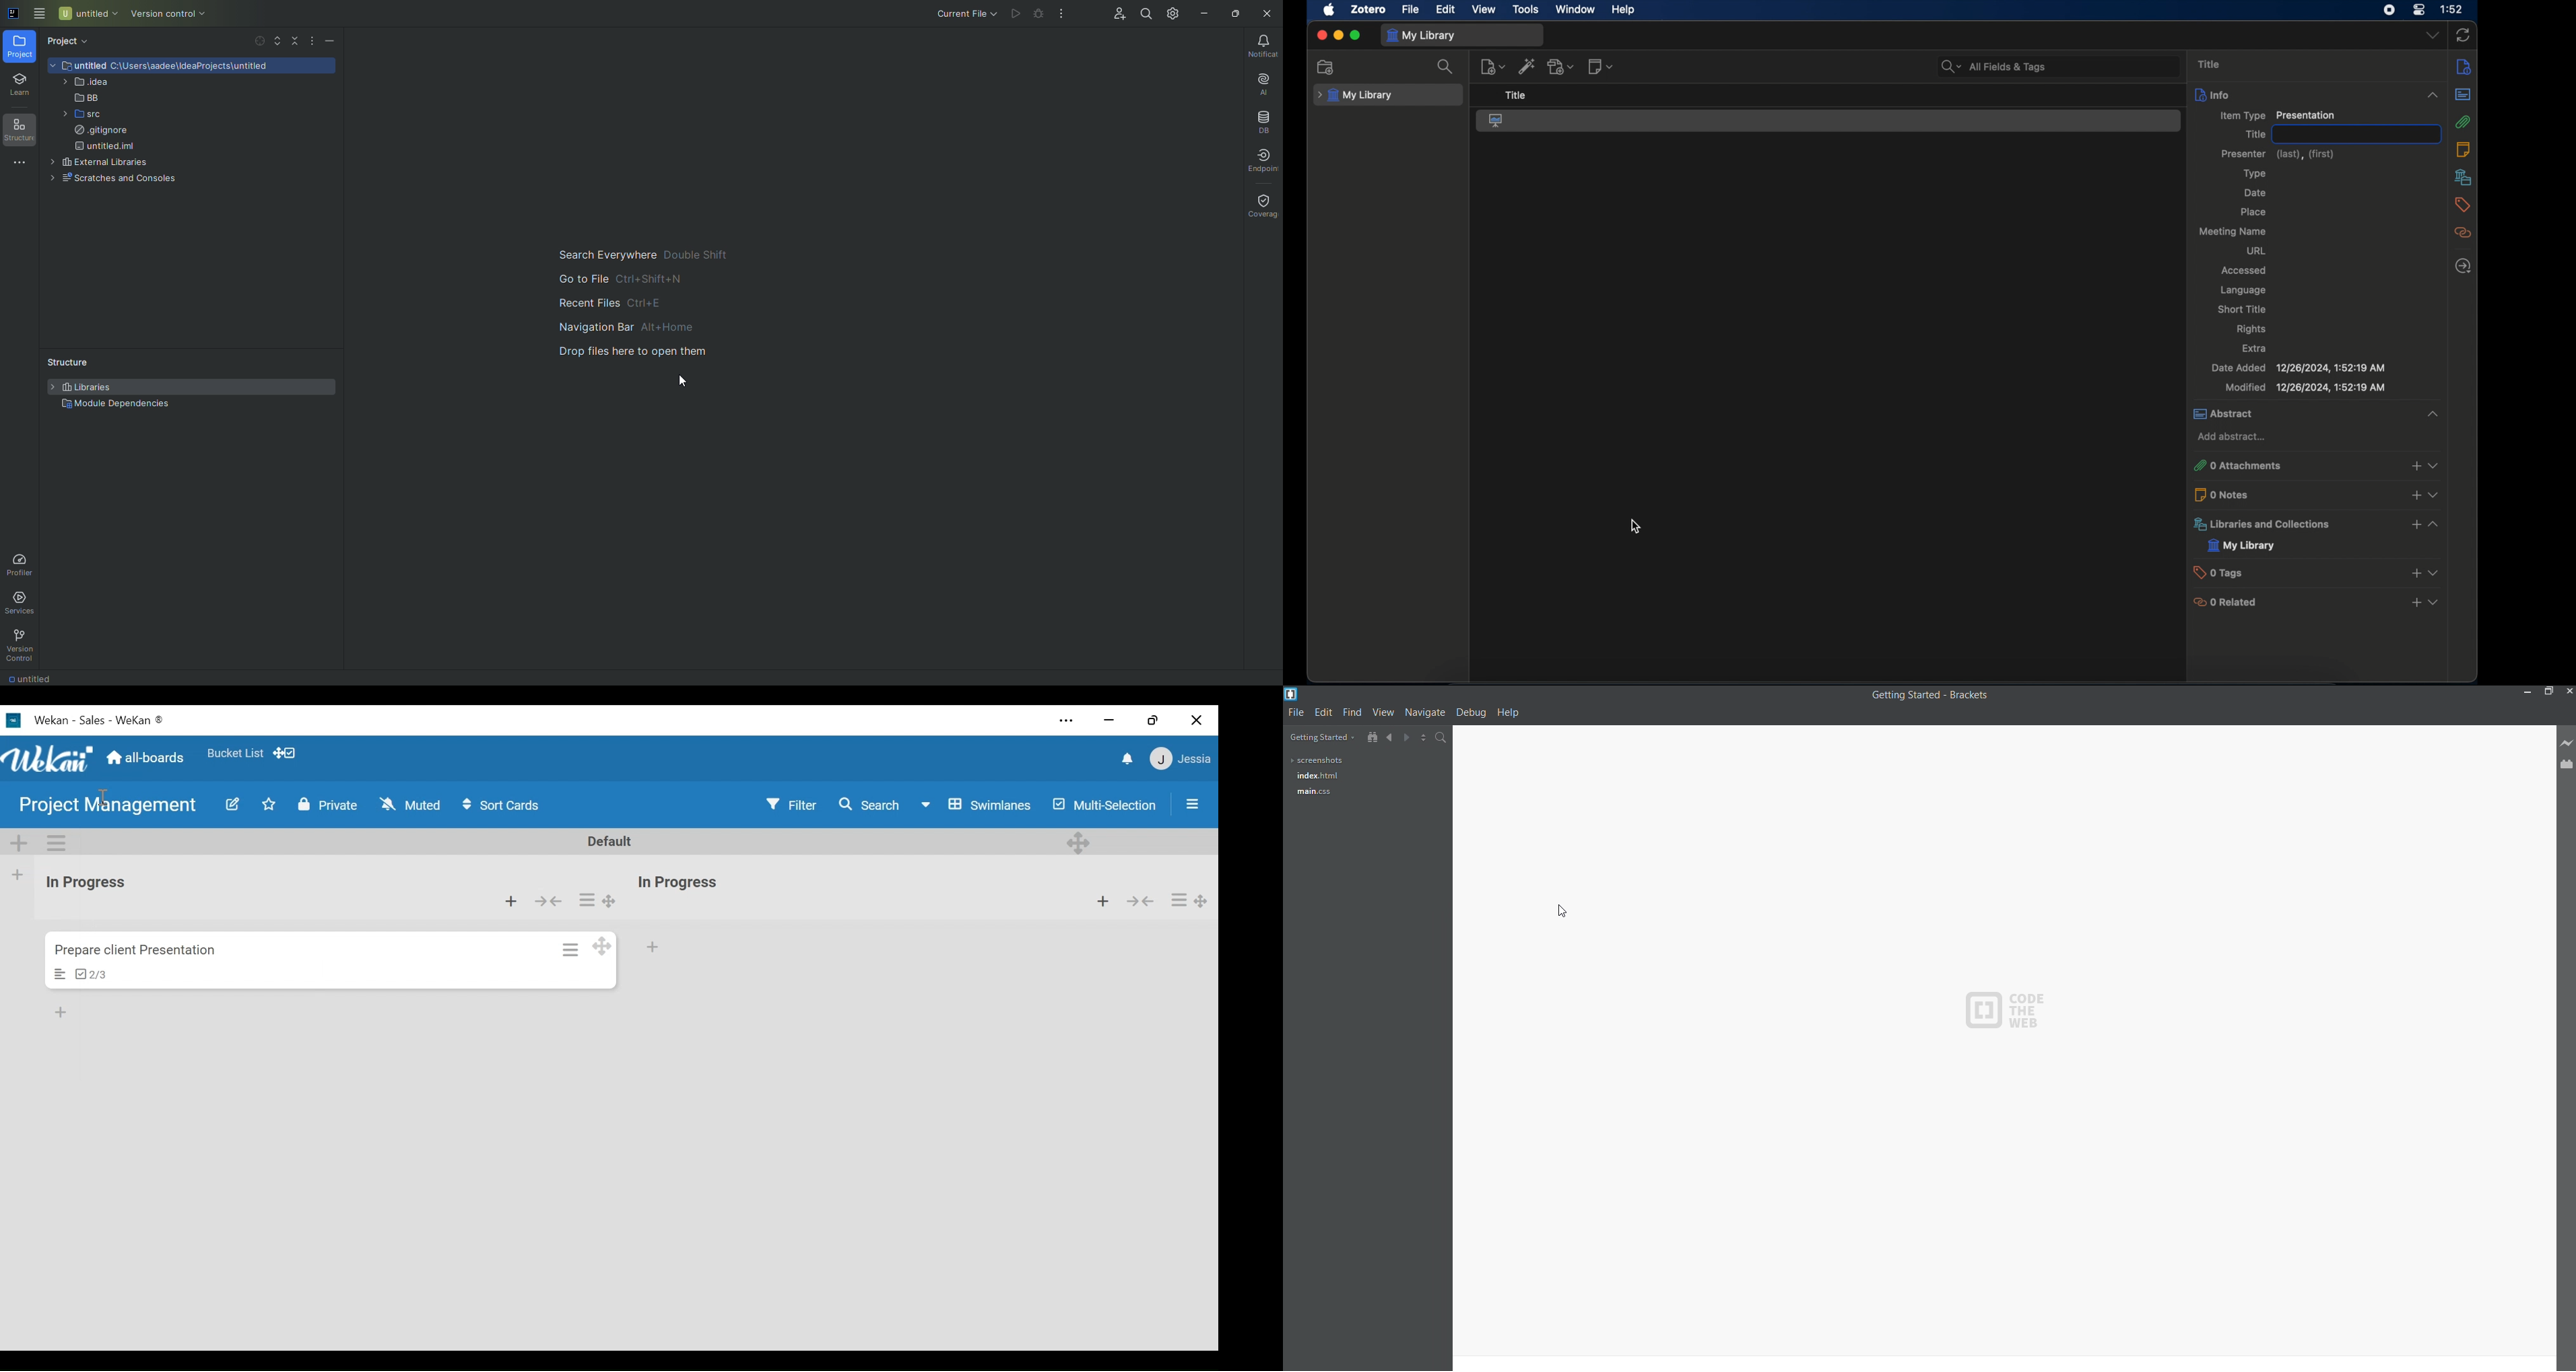  I want to click on Checklist, so click(92, 974).